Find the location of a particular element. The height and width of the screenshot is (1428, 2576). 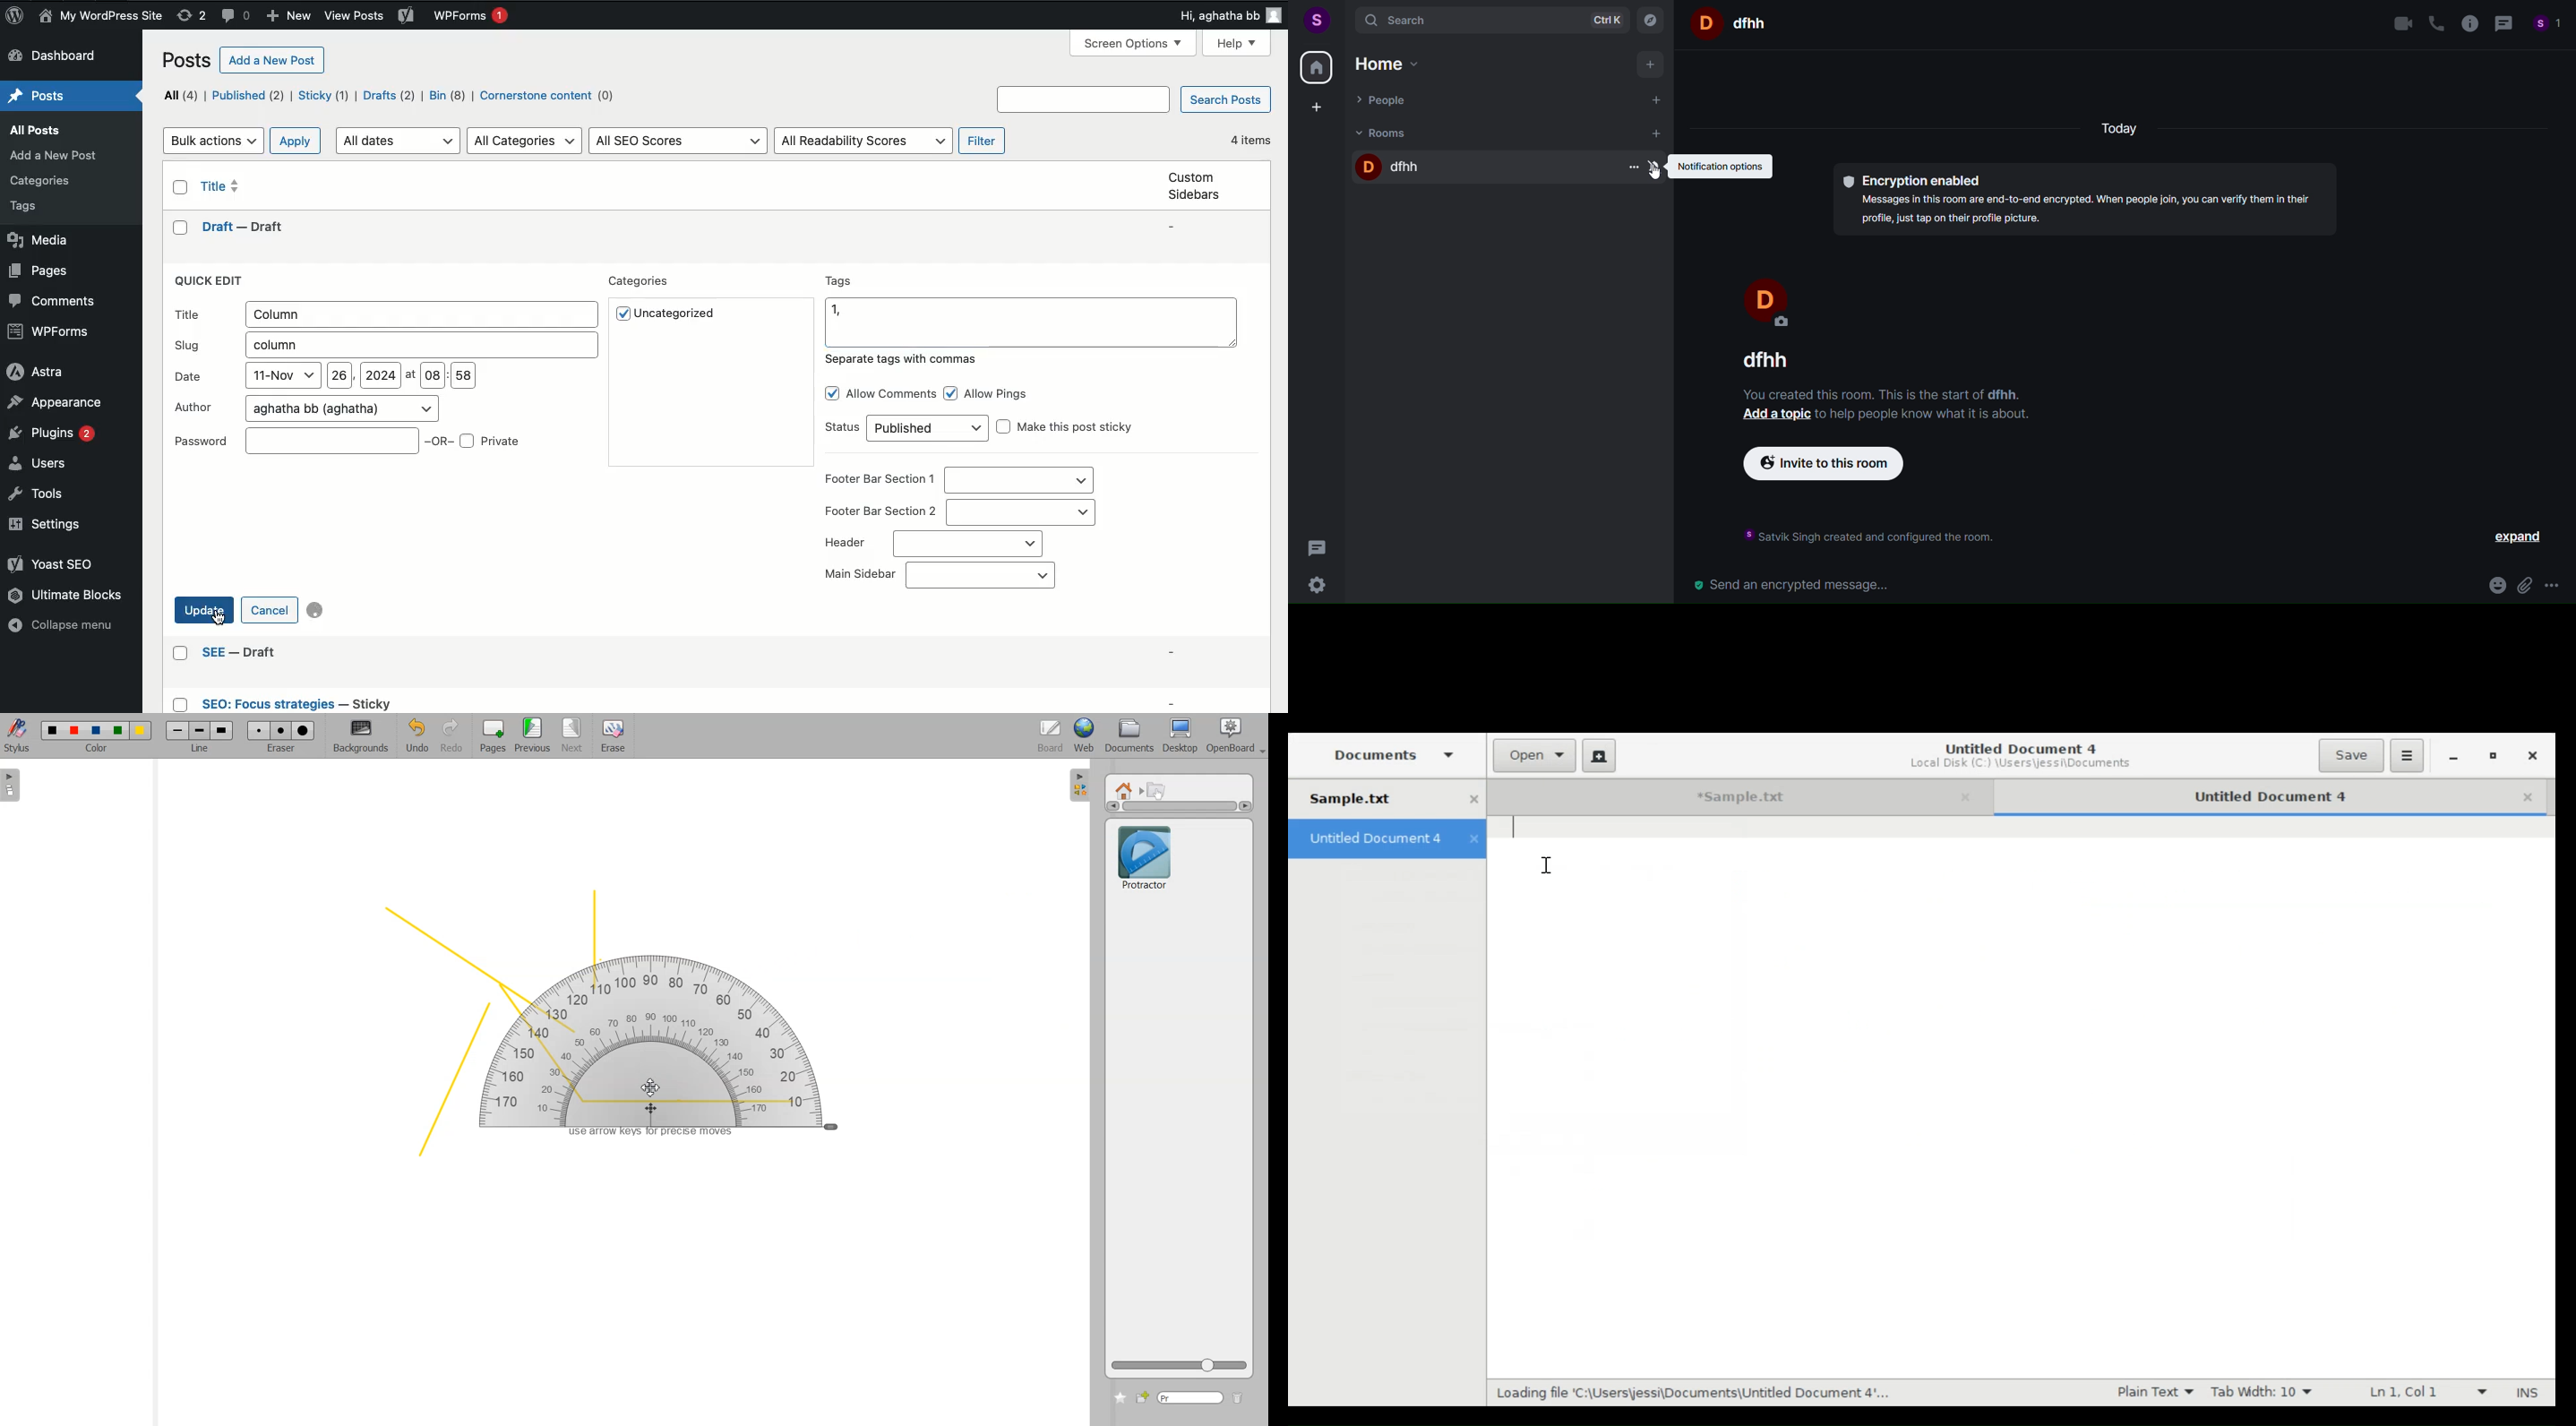

people is located at coordinates (2548, 24).